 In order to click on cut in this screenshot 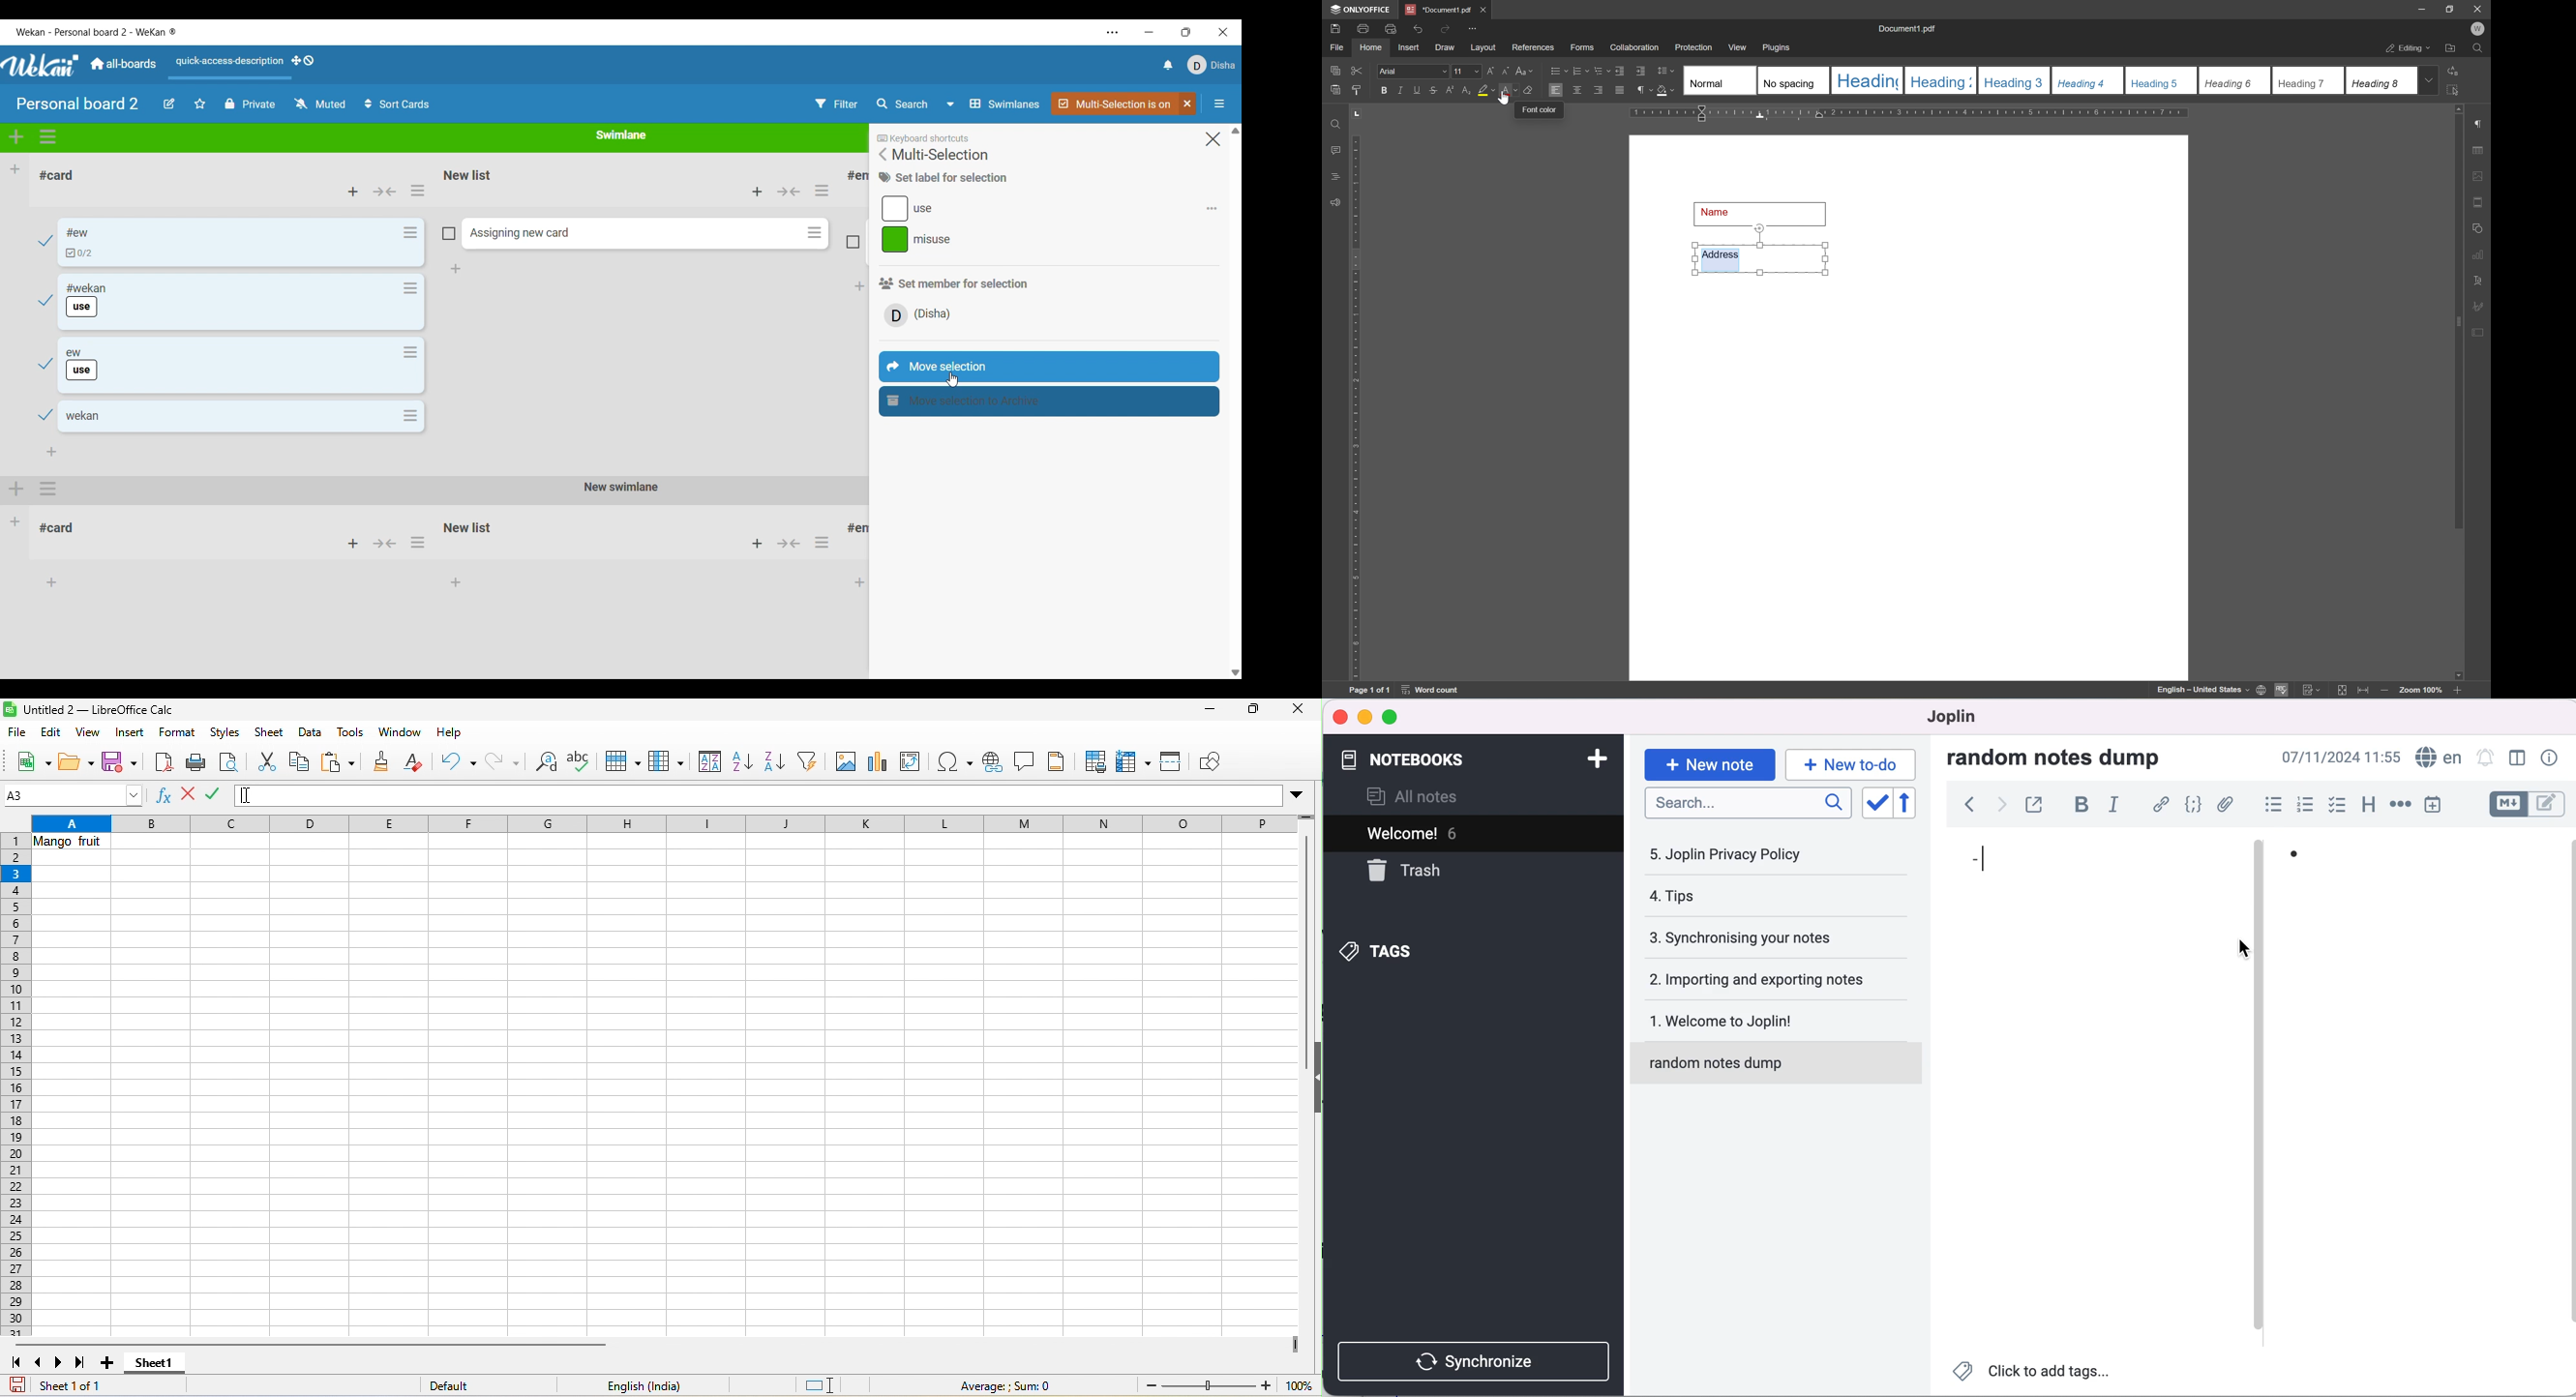, I will do `click(267, 760)`.